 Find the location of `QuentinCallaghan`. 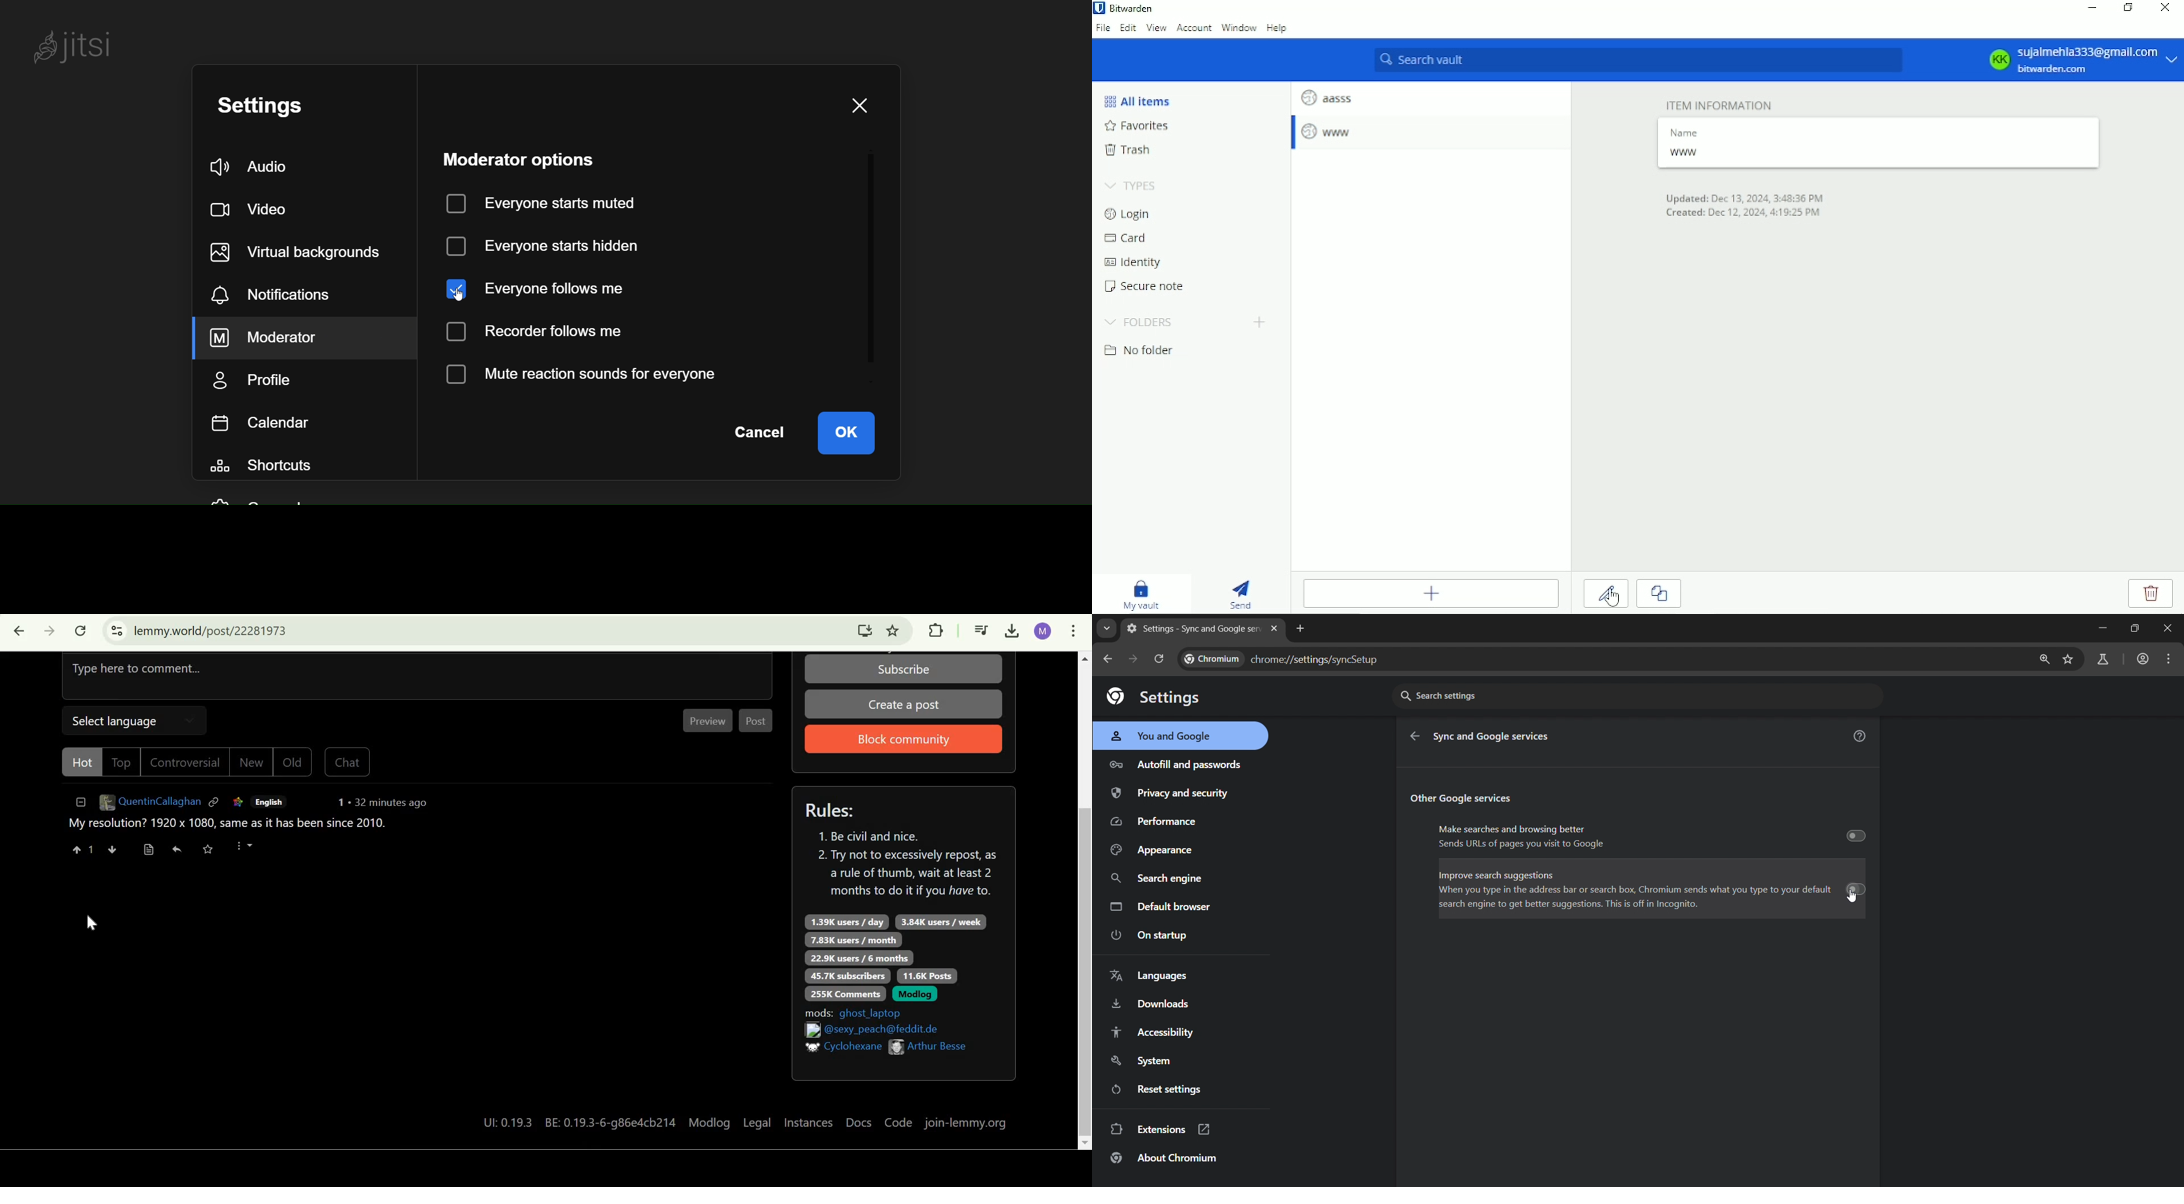

QuentinCallaghan is located at coordinates (149, 802).